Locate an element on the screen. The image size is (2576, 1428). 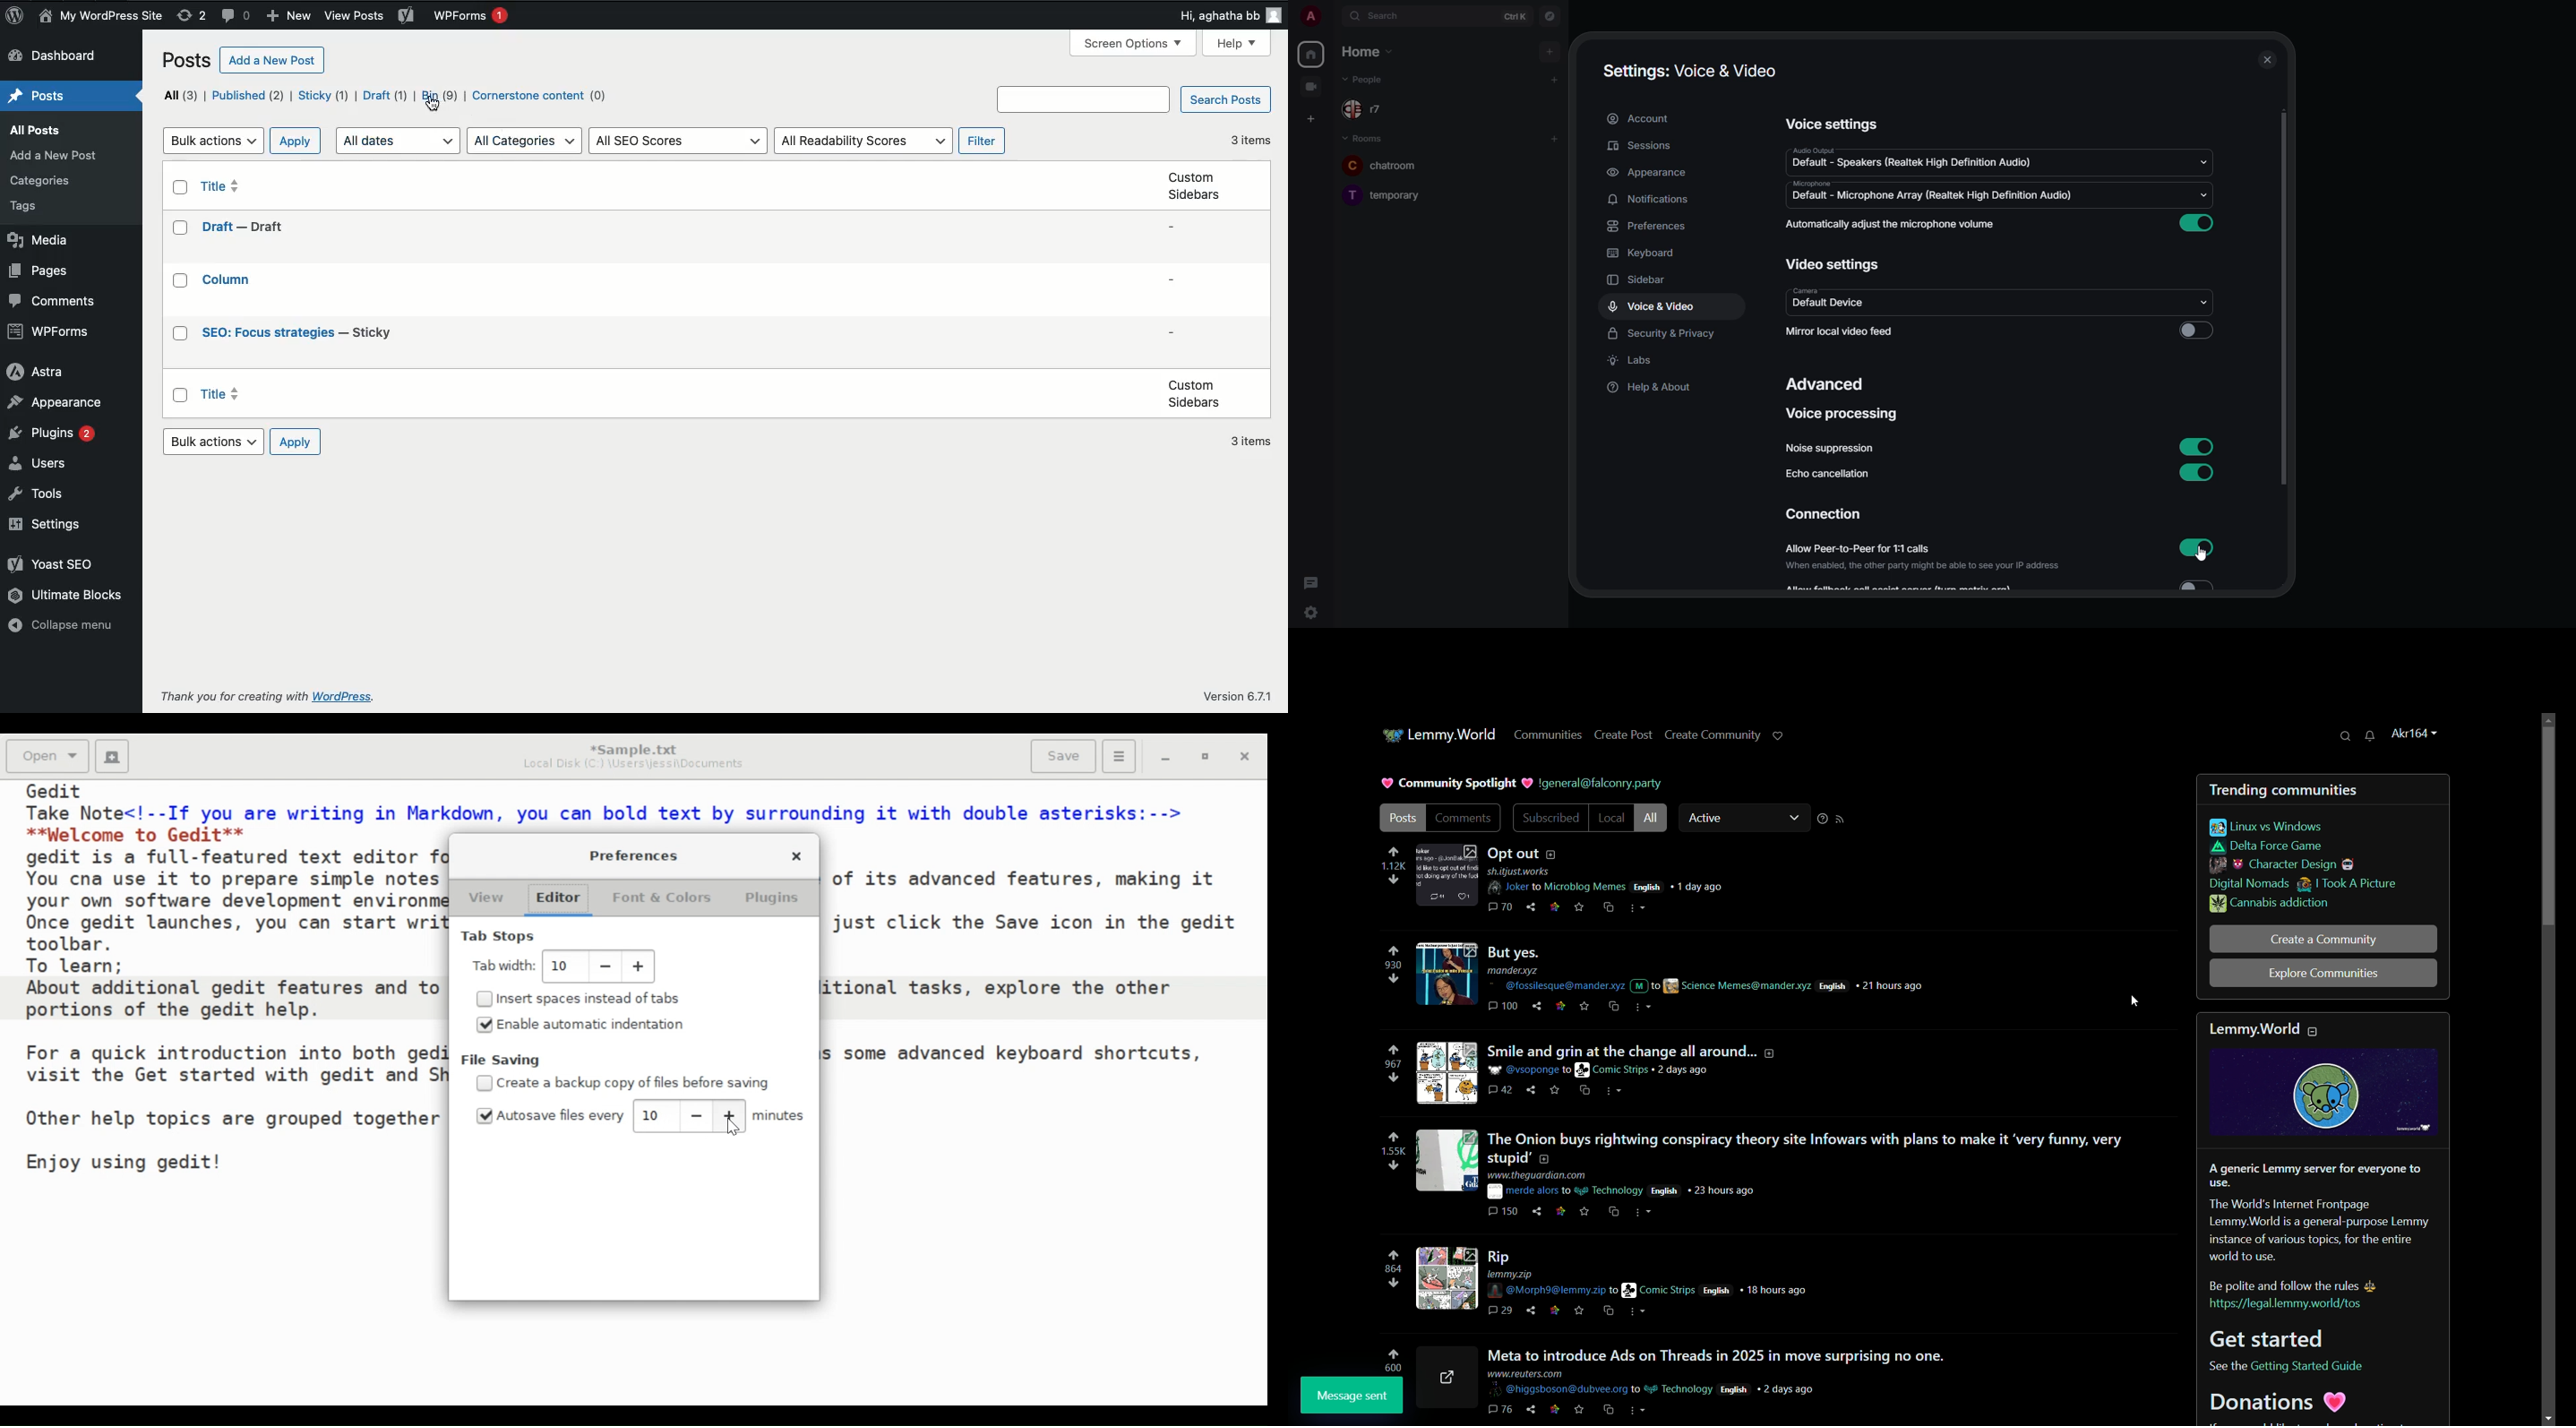
Settings is located at coordinates (49, 523).